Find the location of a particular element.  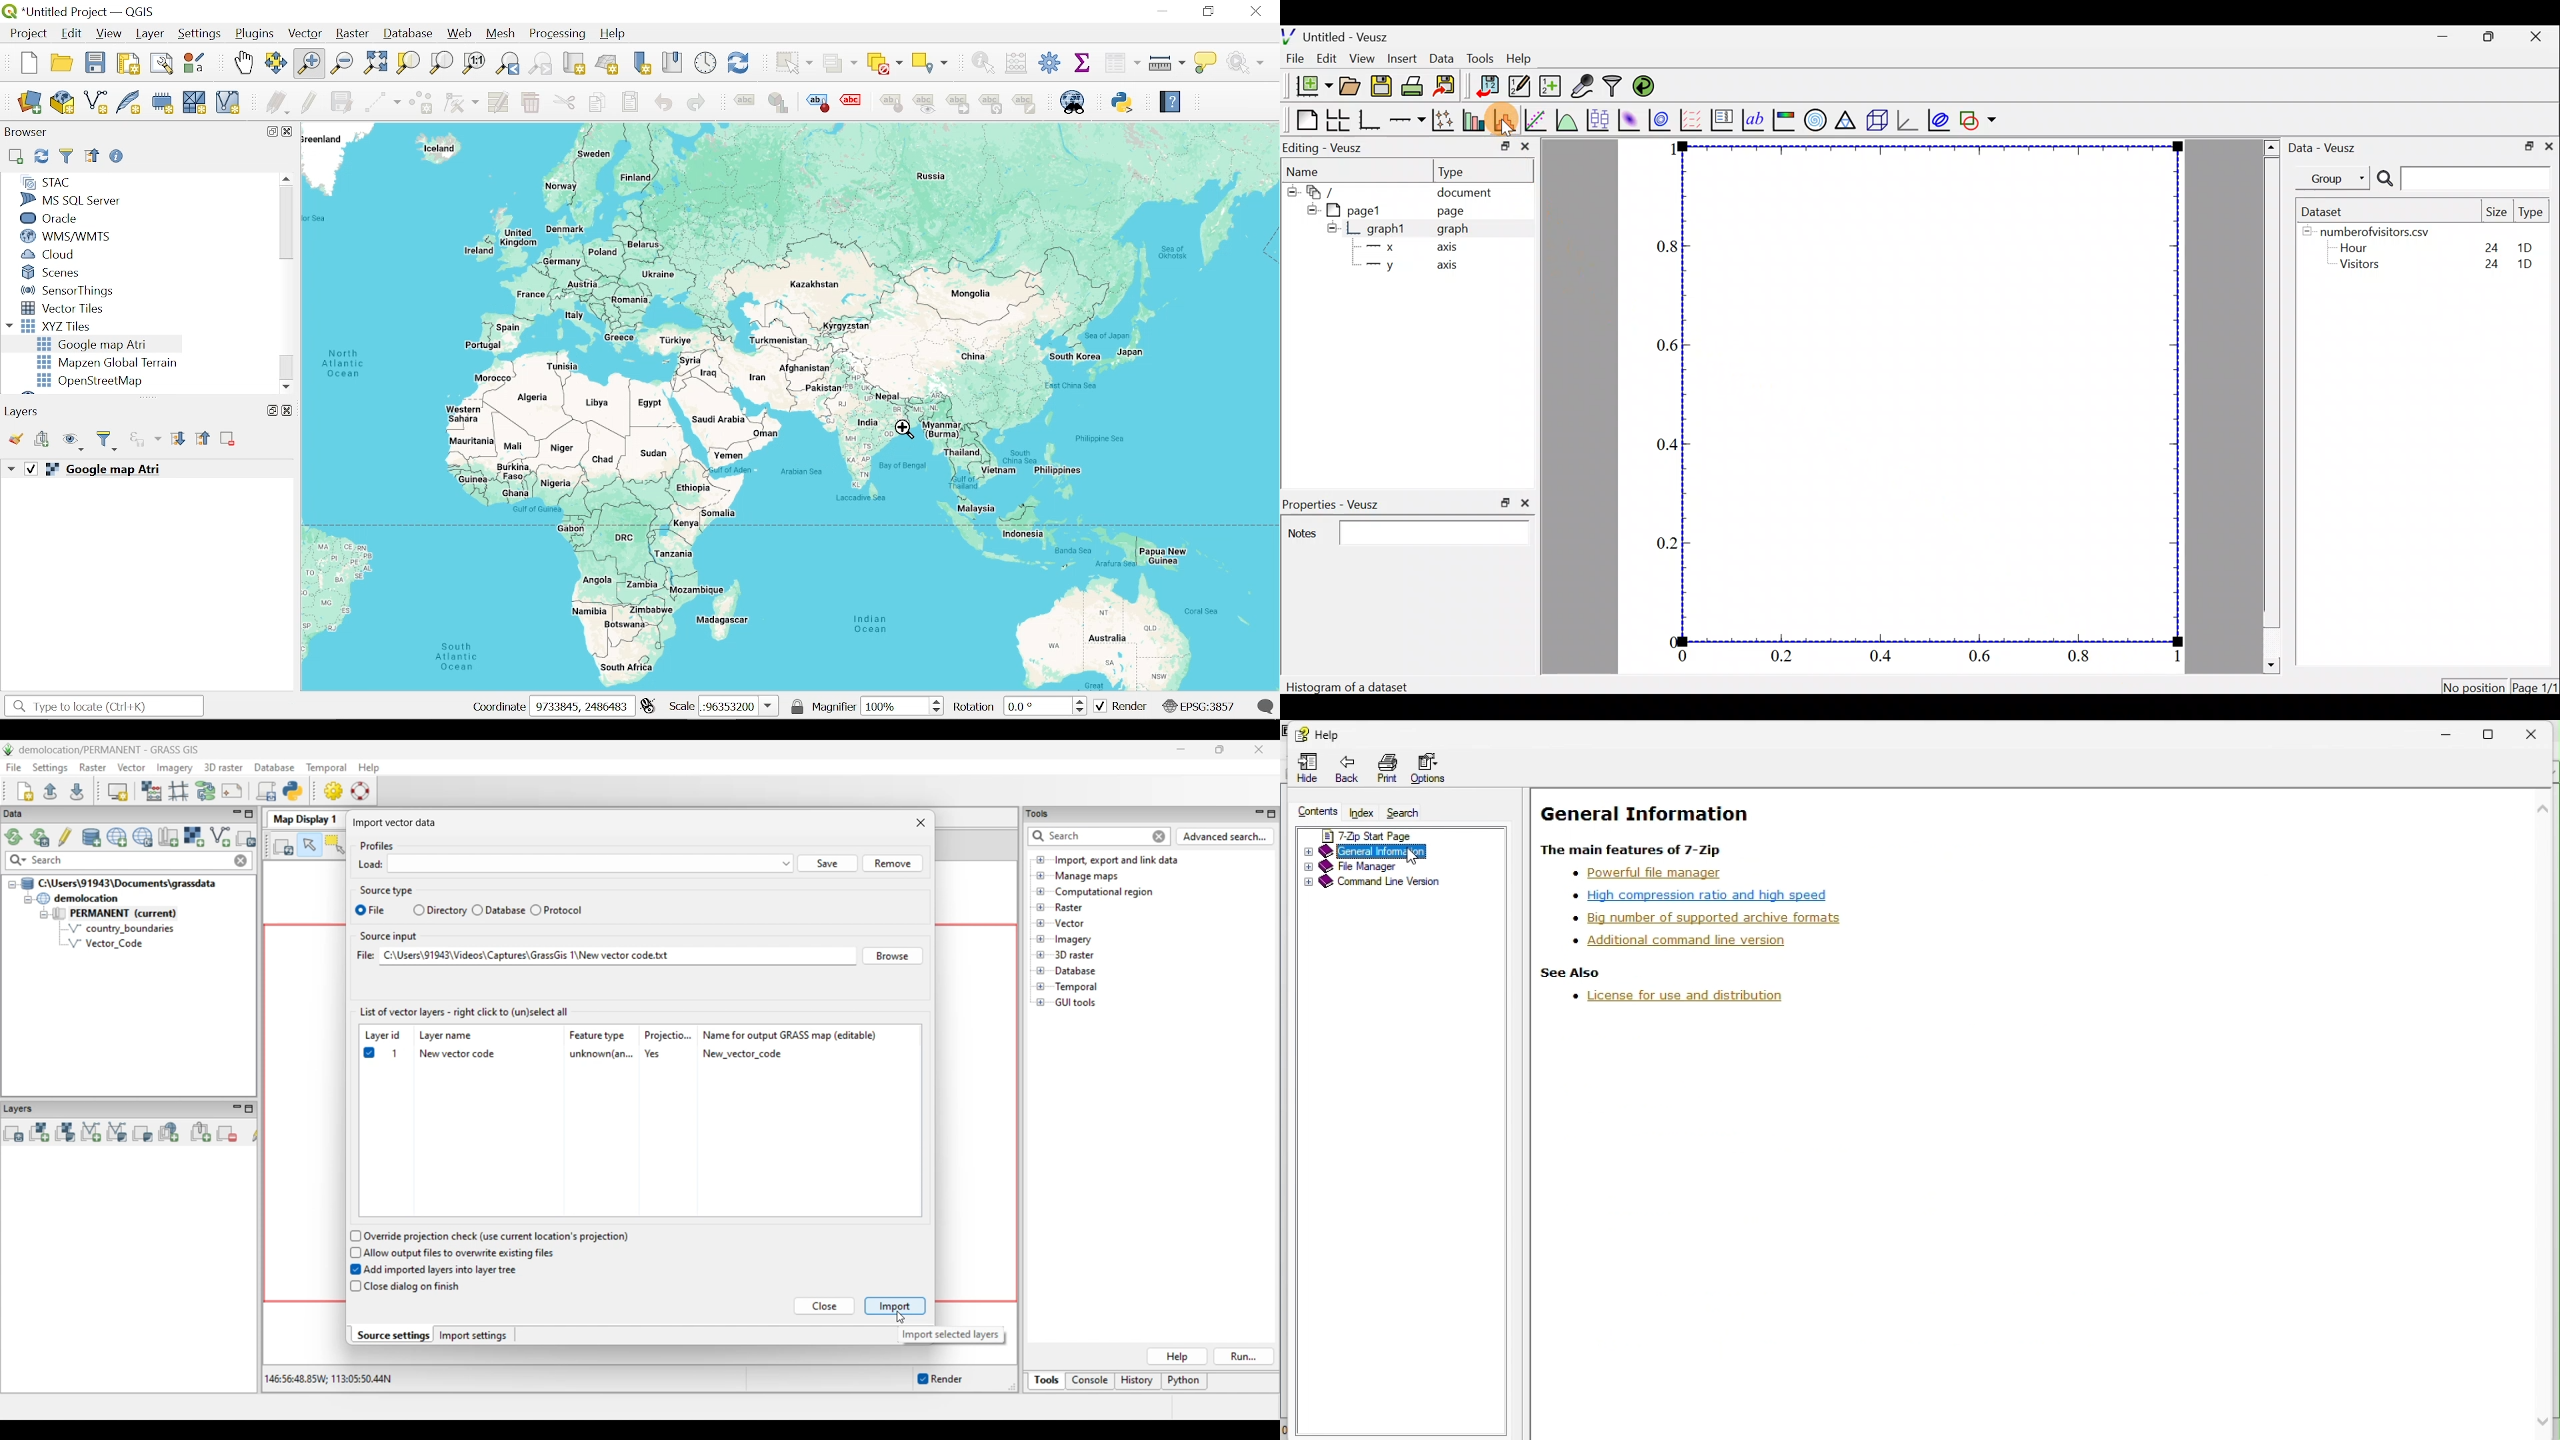

Untitled - Veusz is located at coordinates (1339, 35).